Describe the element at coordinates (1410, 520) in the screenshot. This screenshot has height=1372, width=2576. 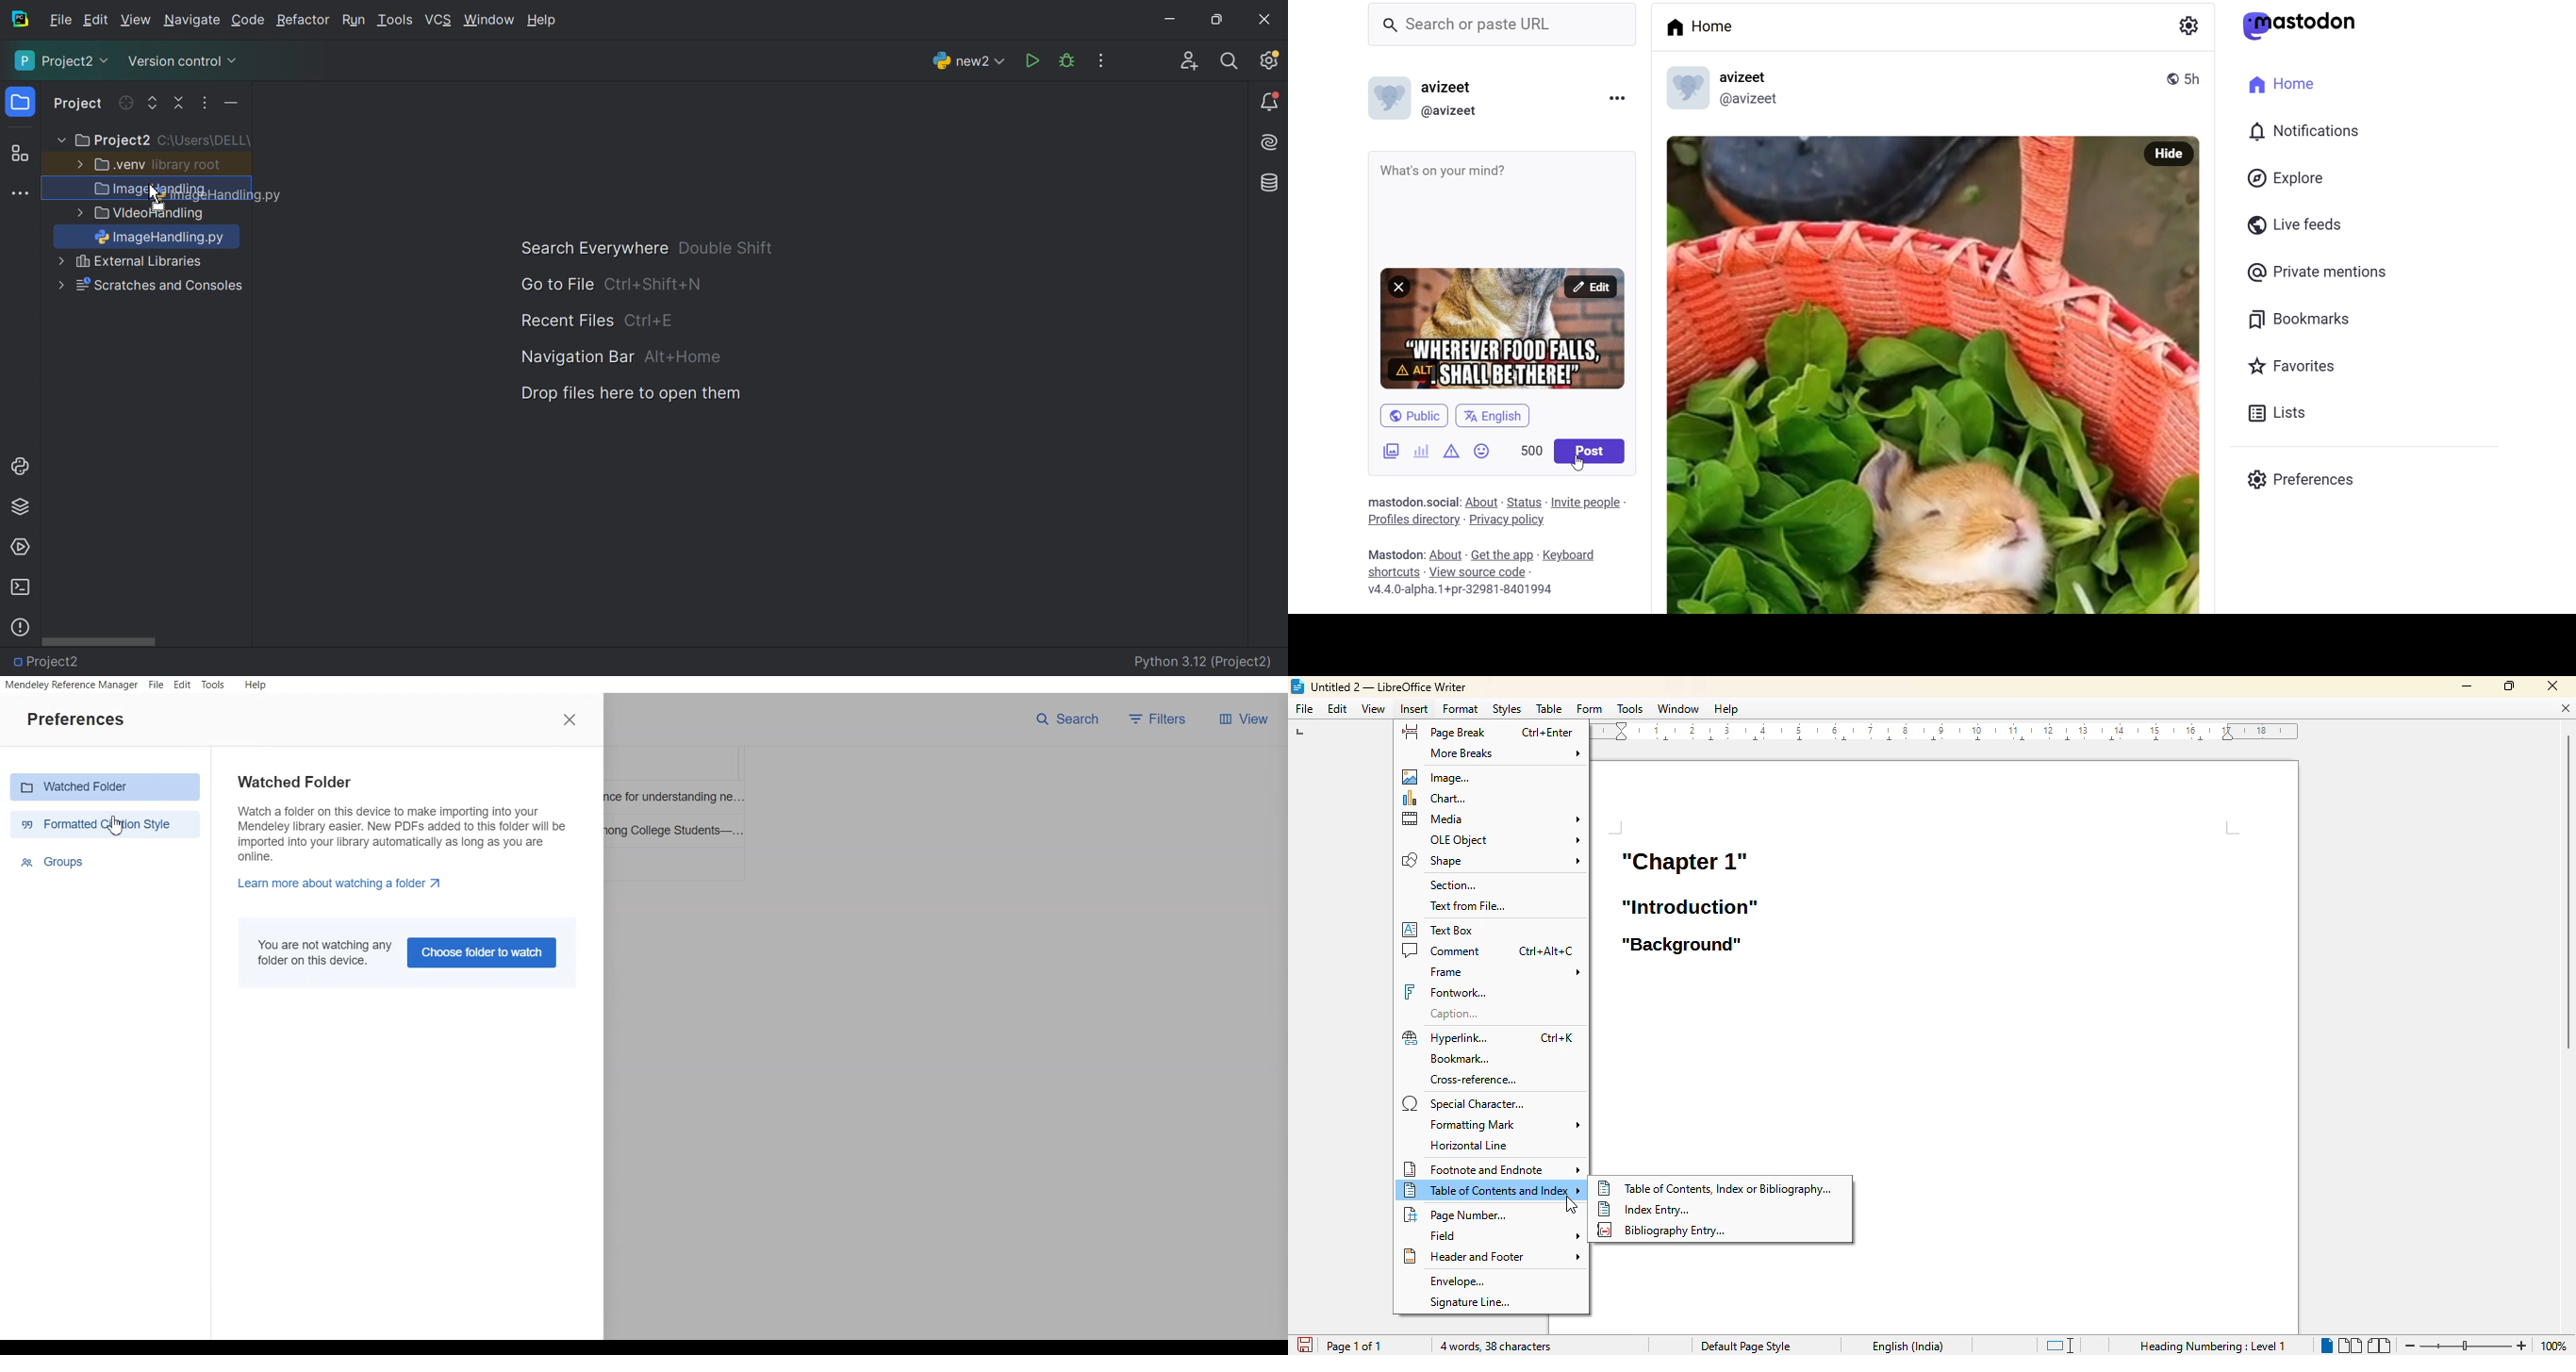
I see `profile` at that location.